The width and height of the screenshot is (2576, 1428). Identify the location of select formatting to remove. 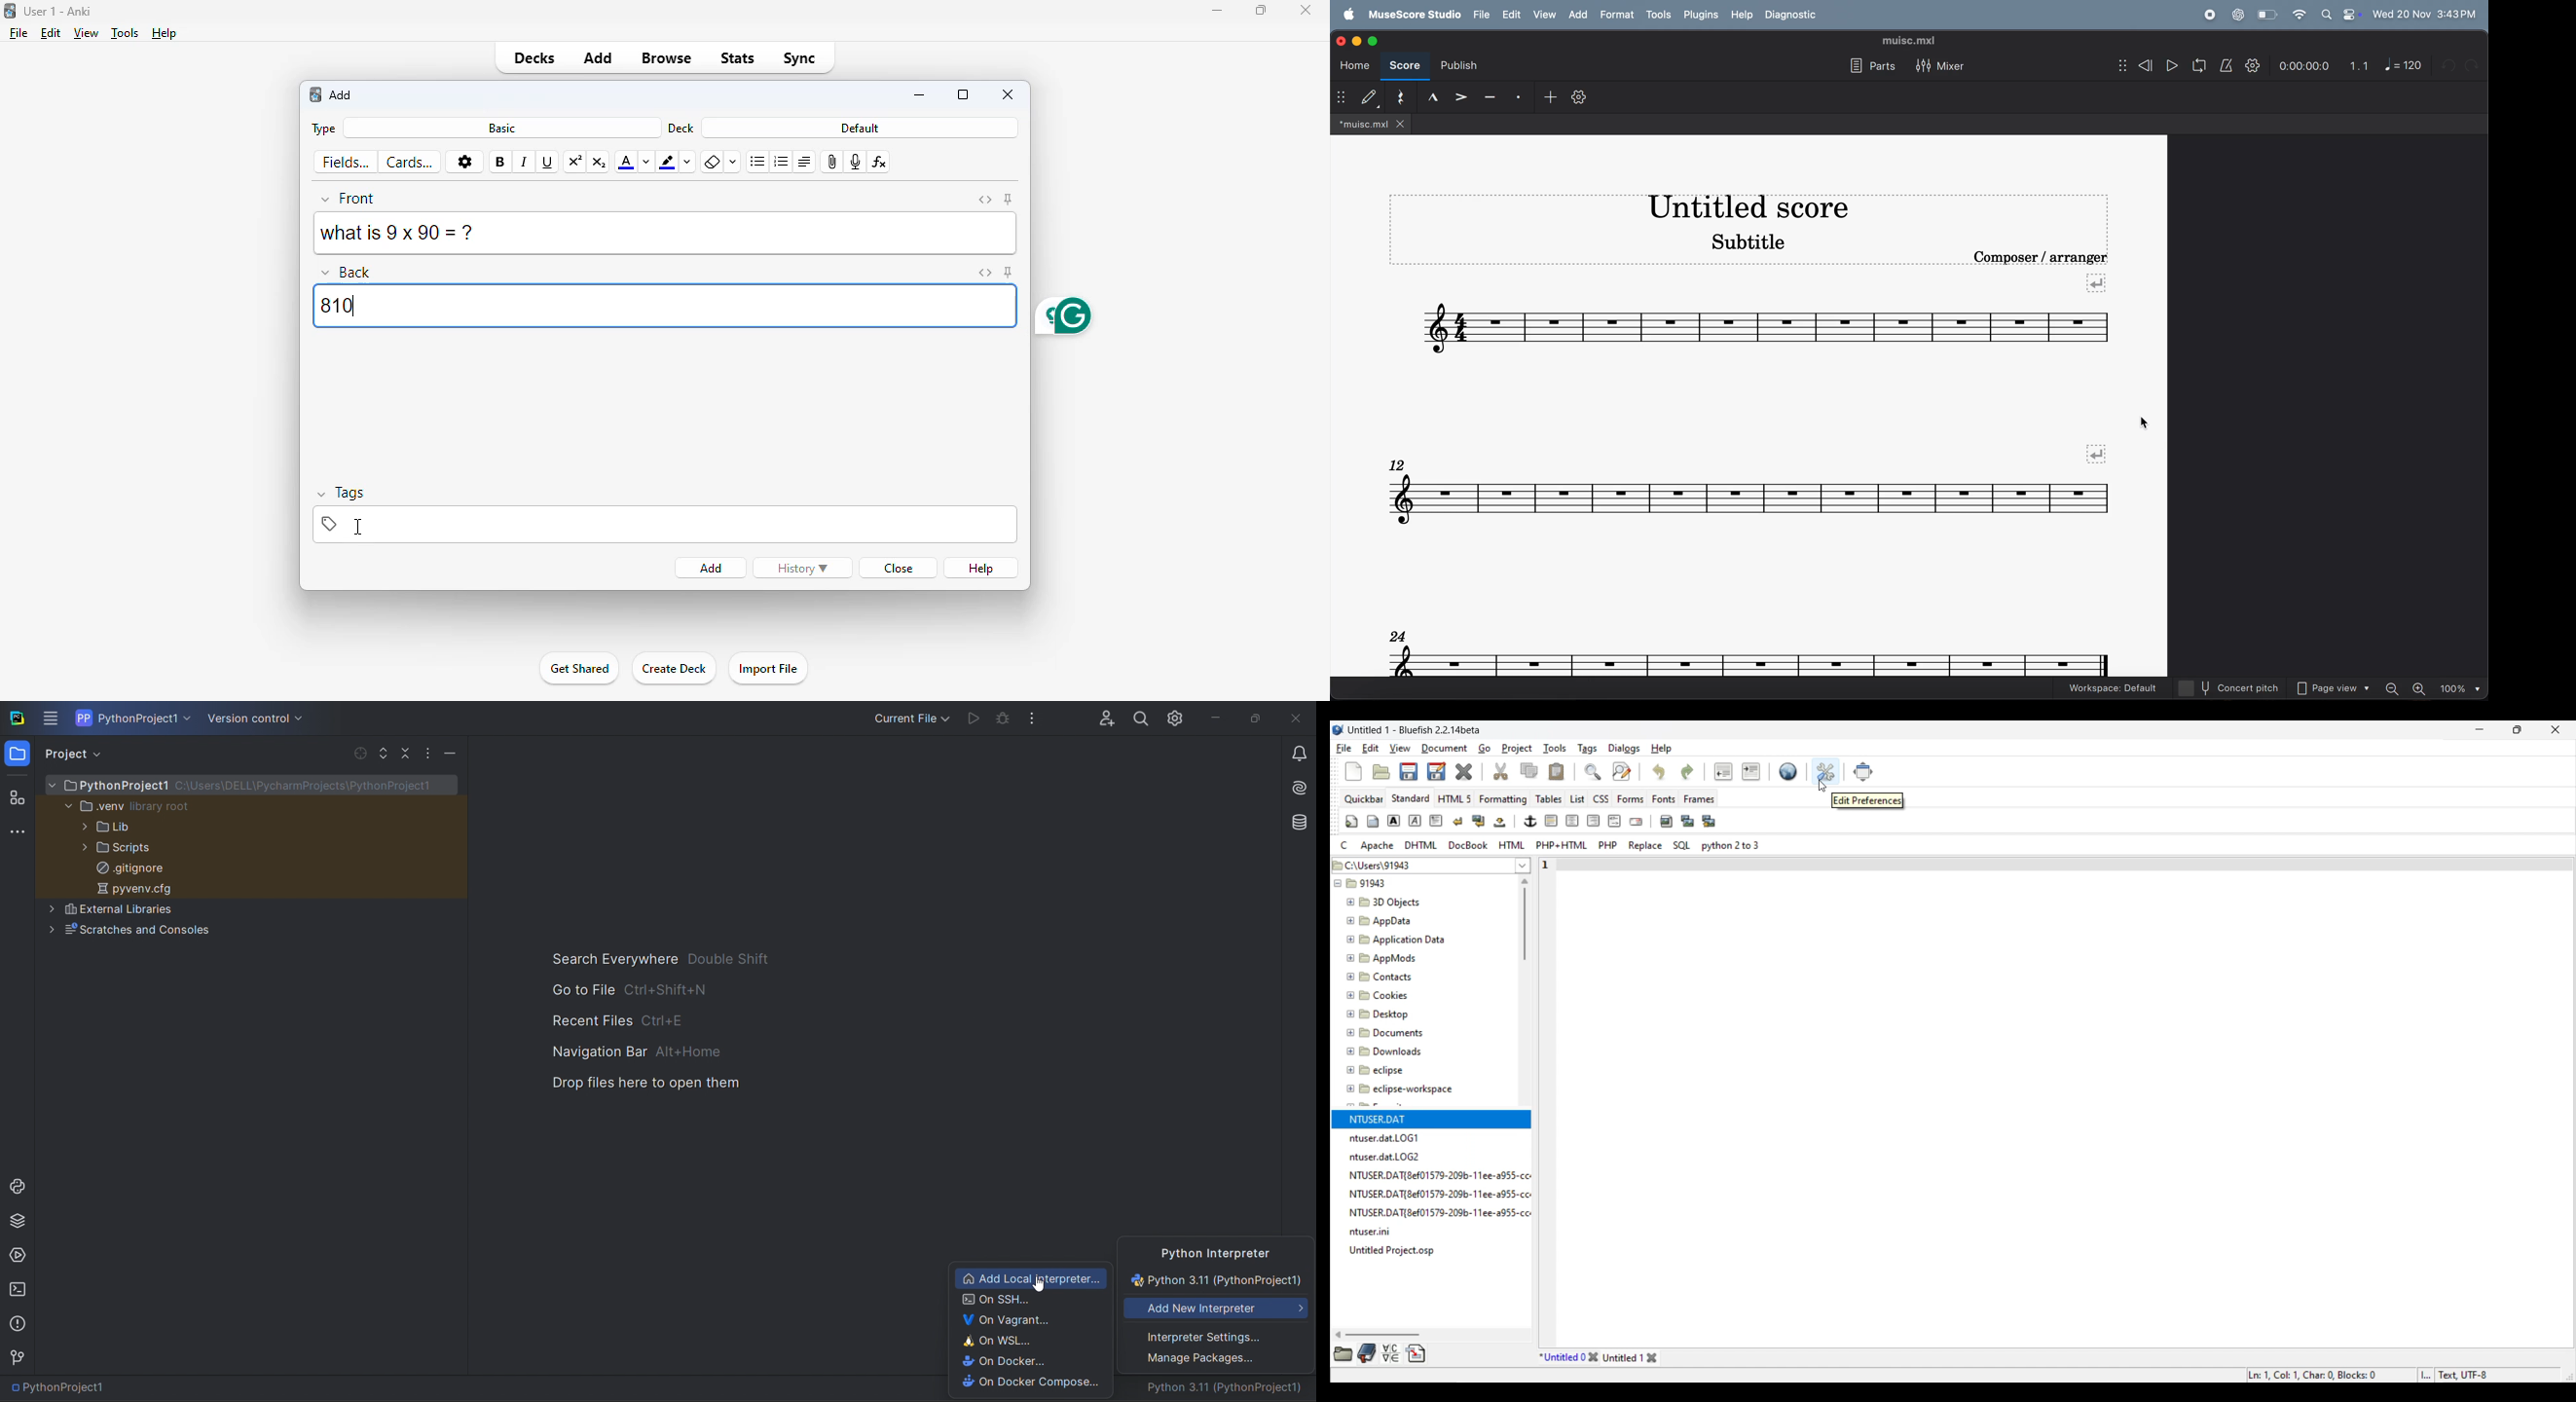
(734, 163).